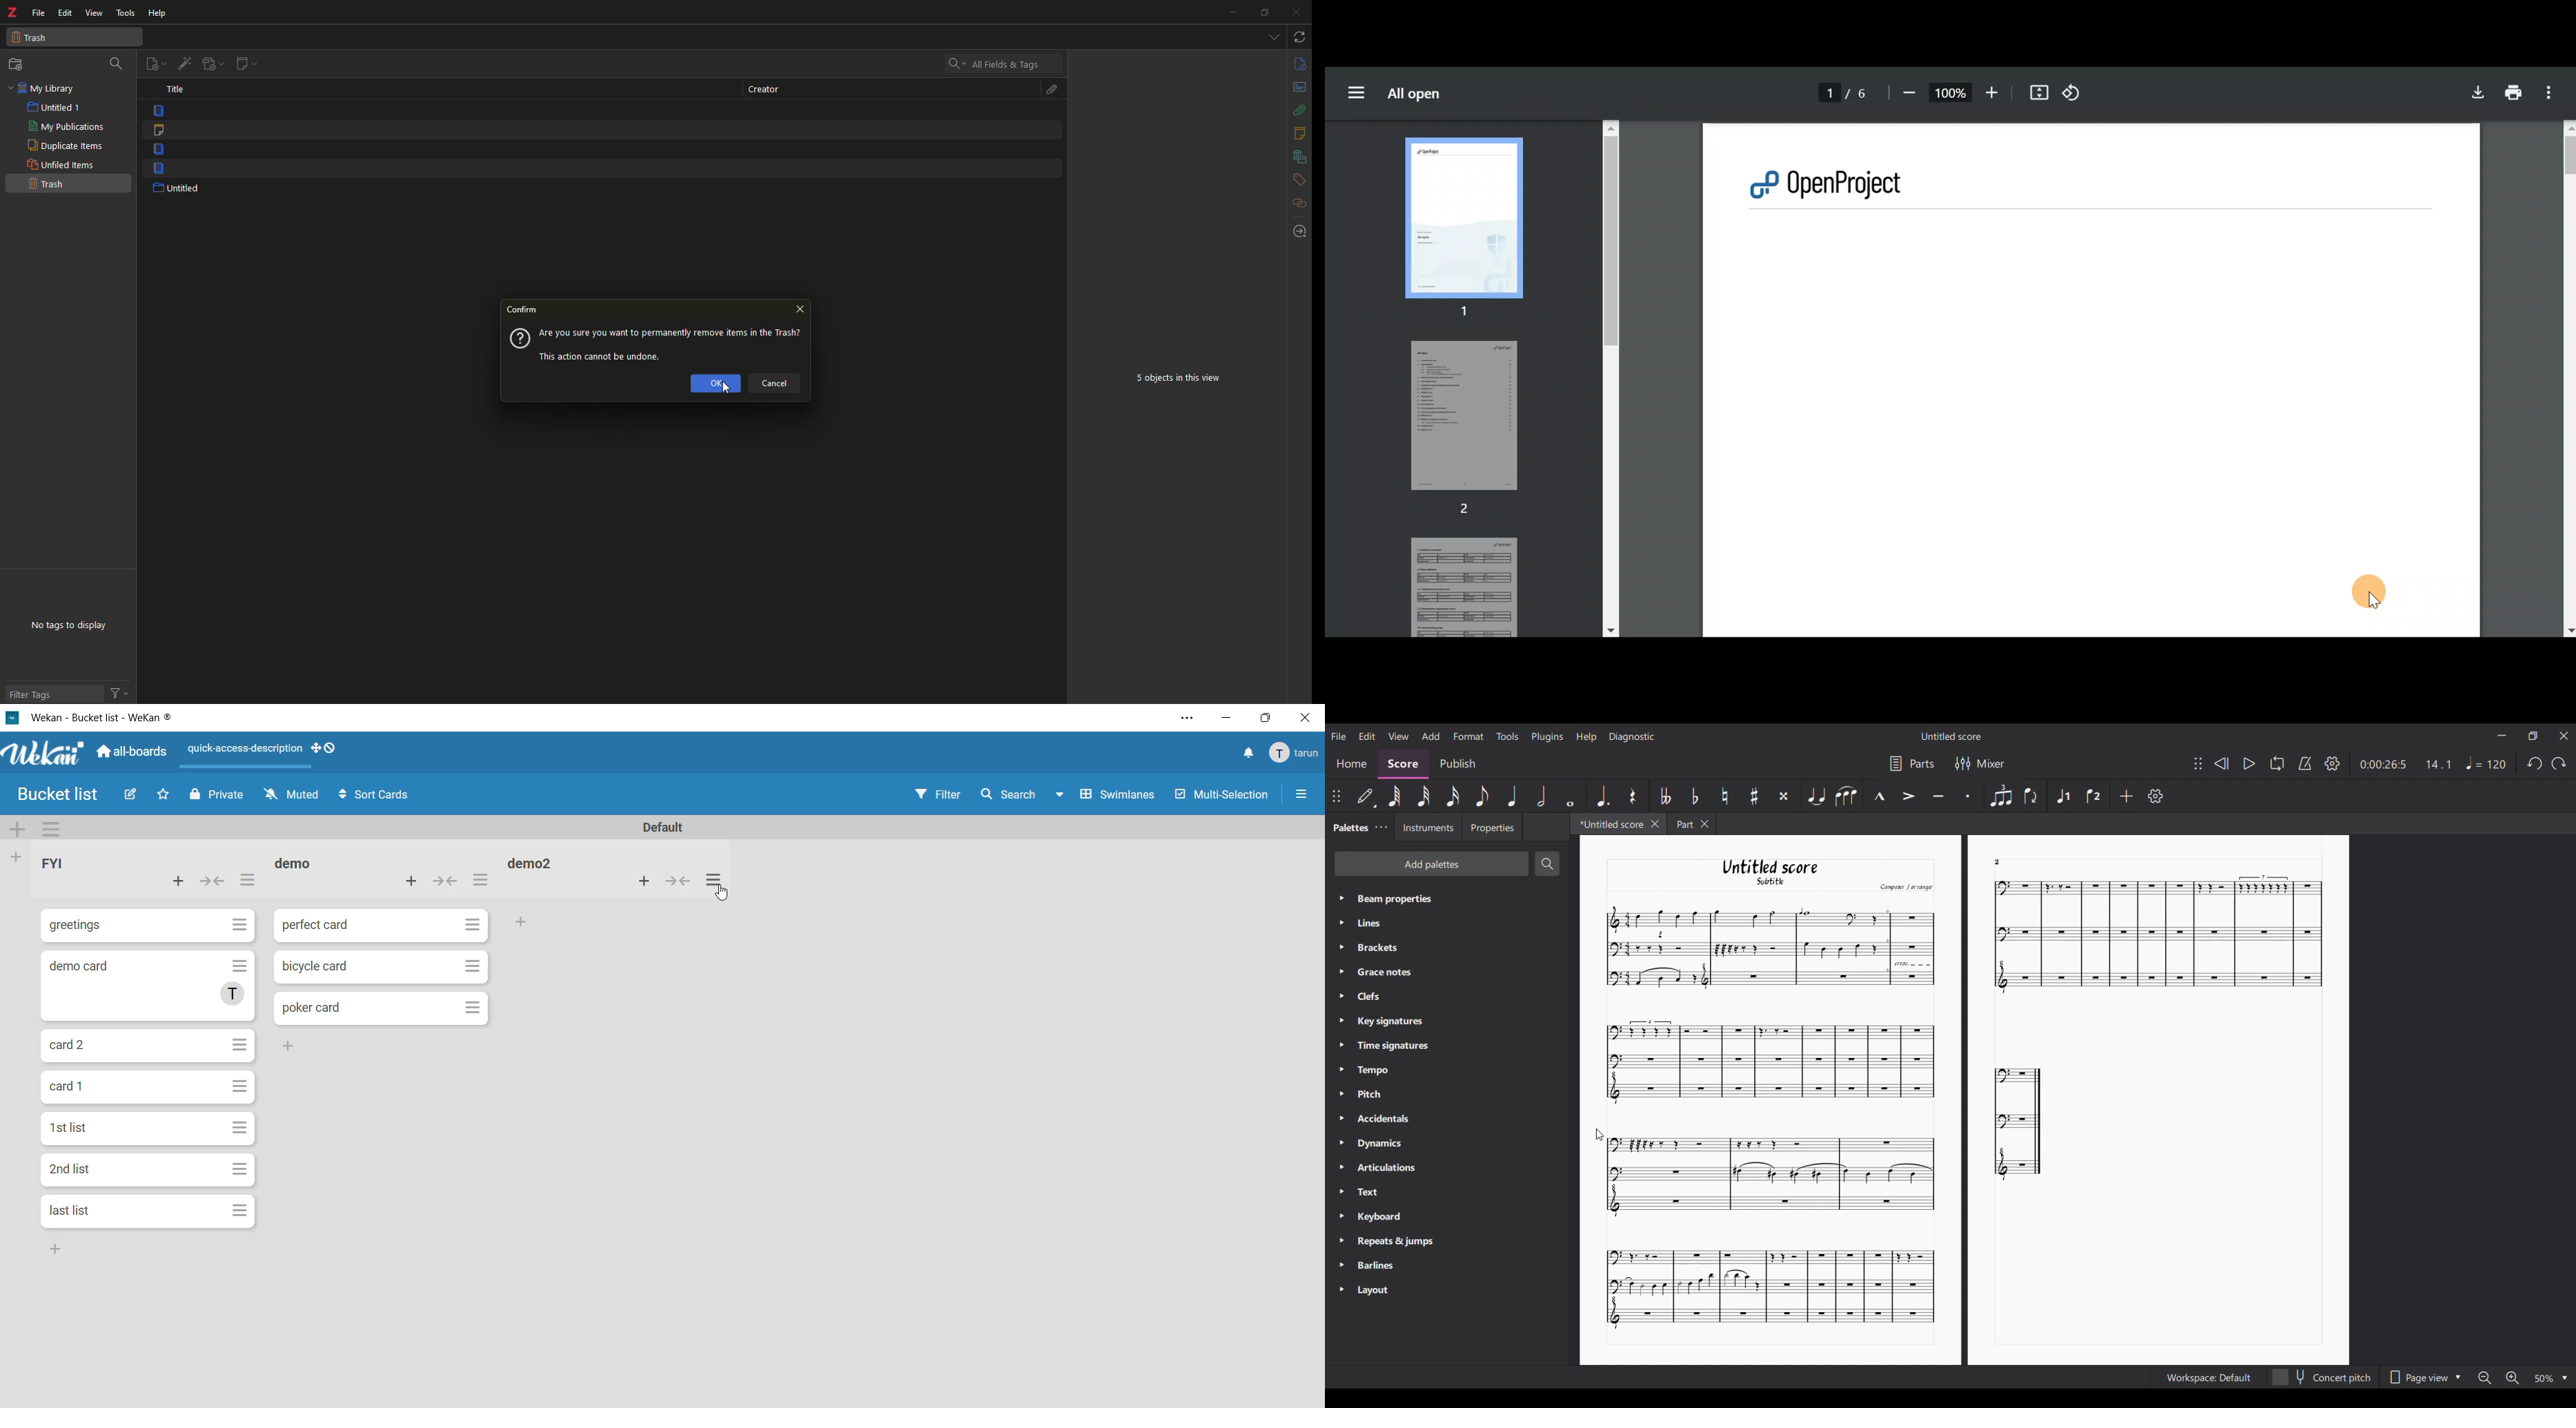 The image size is (2576, 1428). Describe the element at coordinates (663, 828) in the screenshot. I see `swimlane name` at that location.